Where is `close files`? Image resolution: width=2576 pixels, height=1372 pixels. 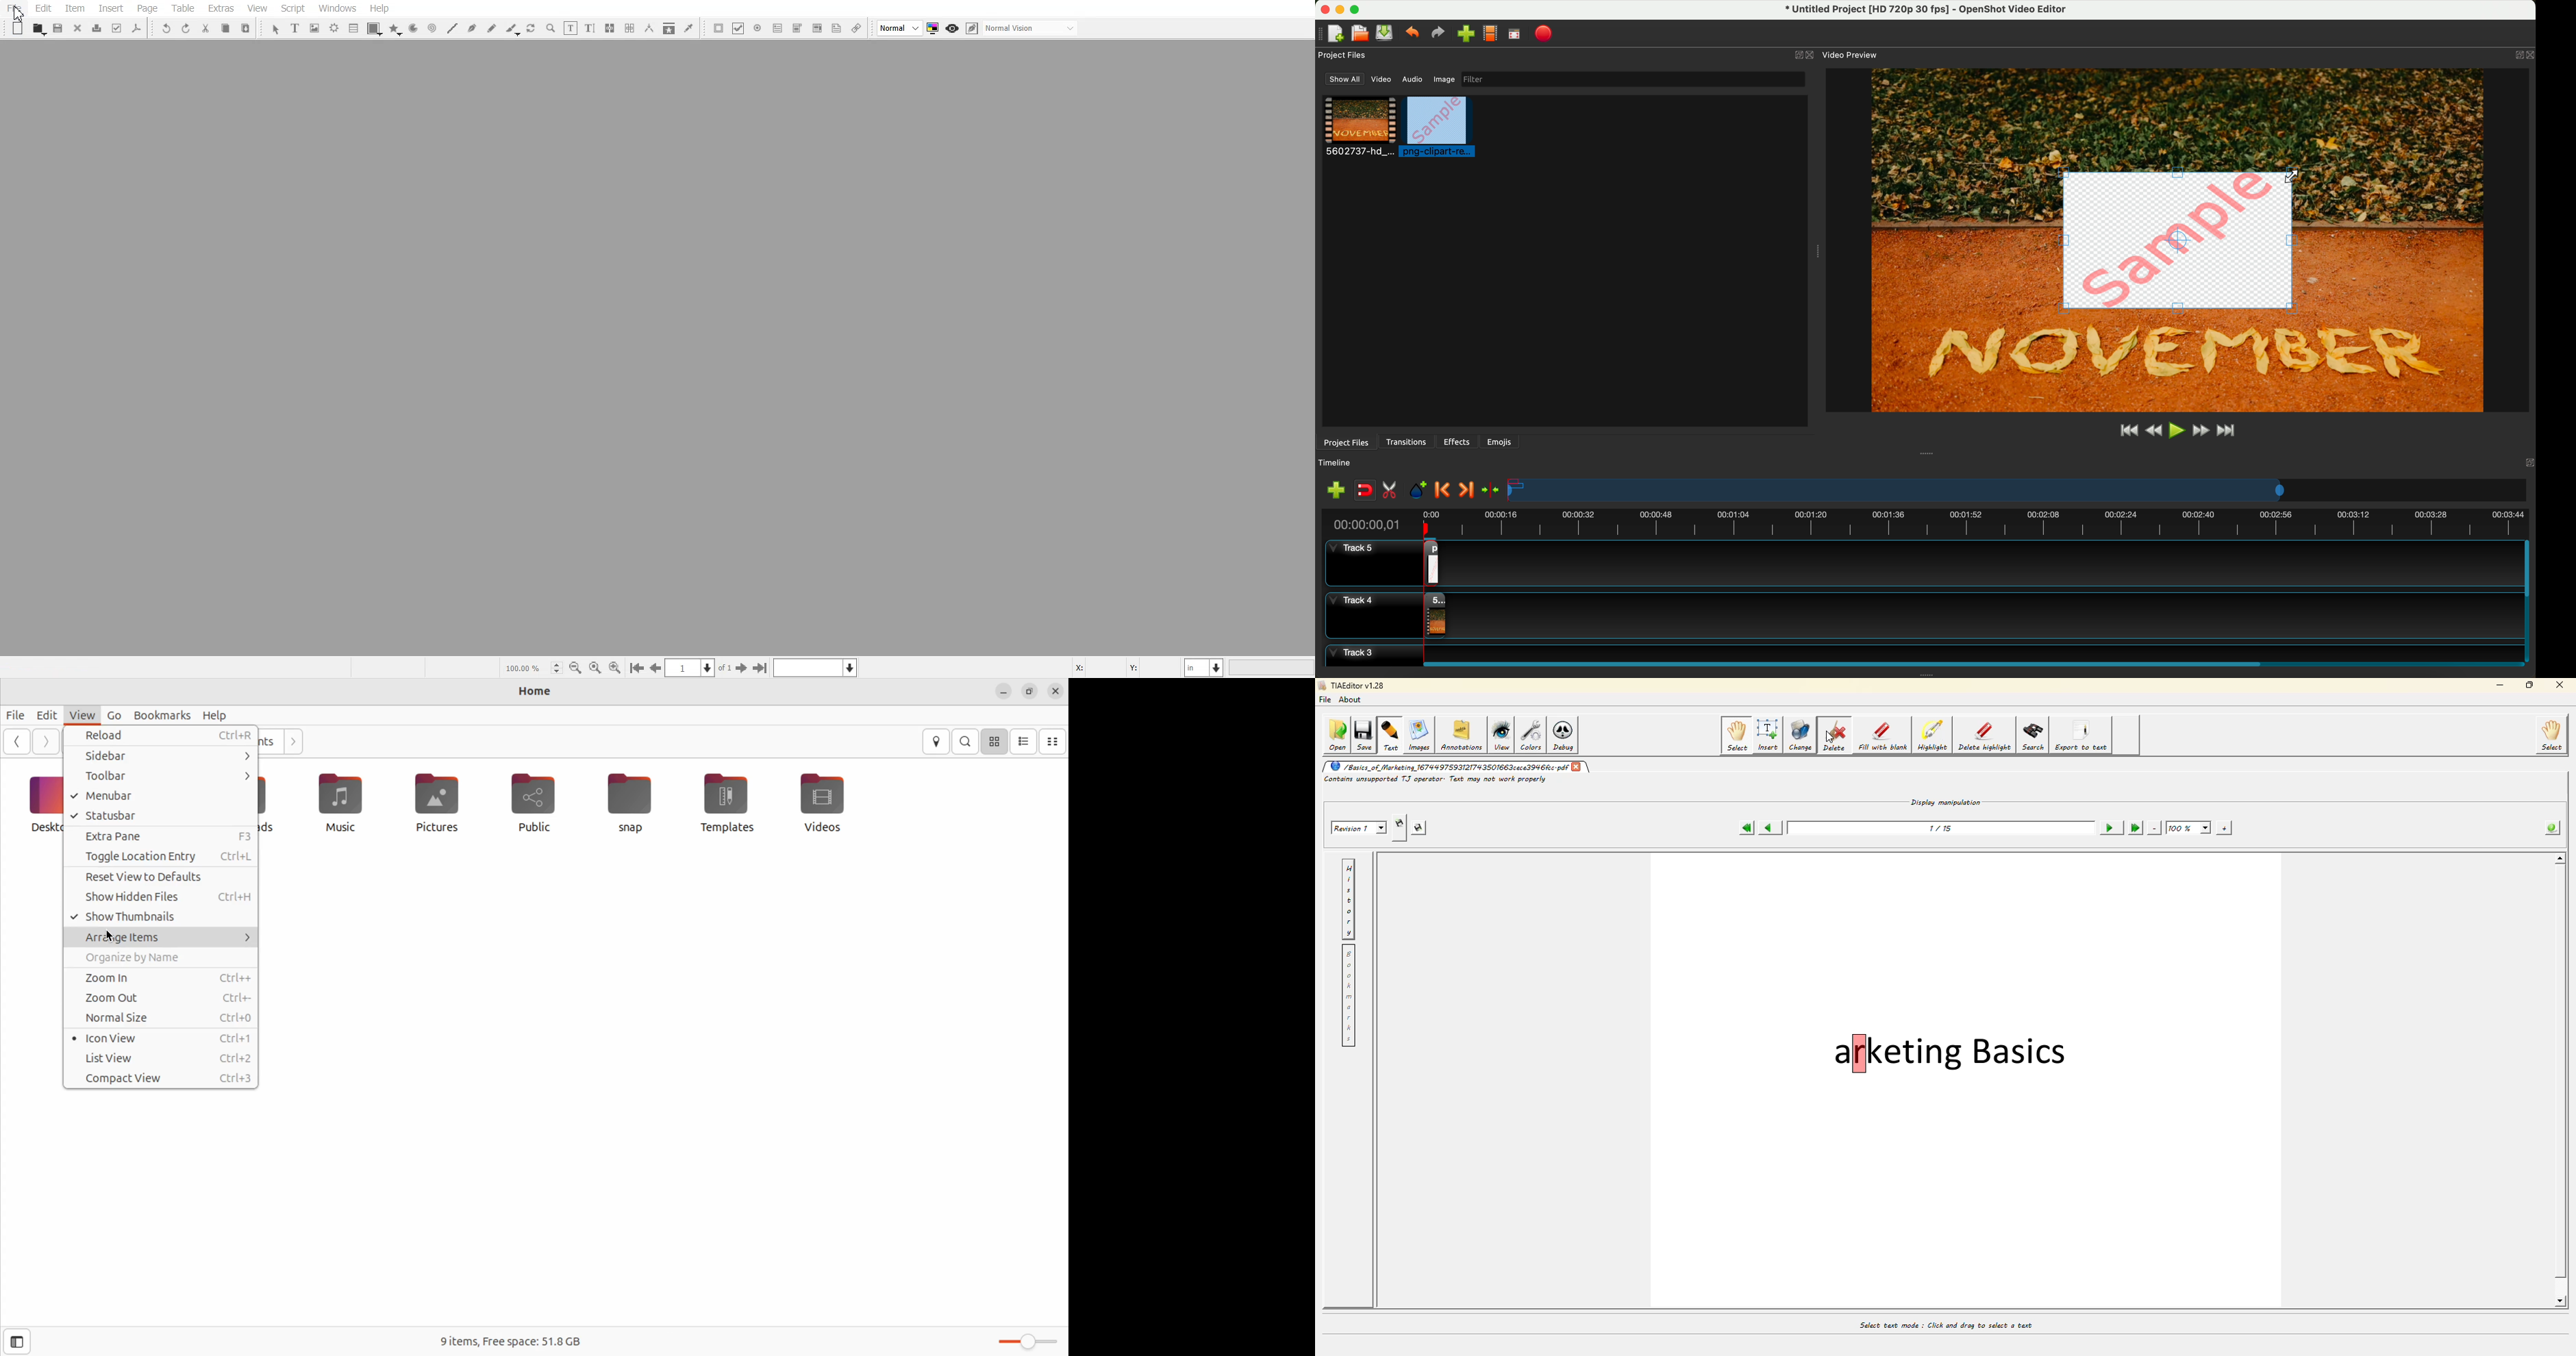
close files is located at coordinates (1055, 691).